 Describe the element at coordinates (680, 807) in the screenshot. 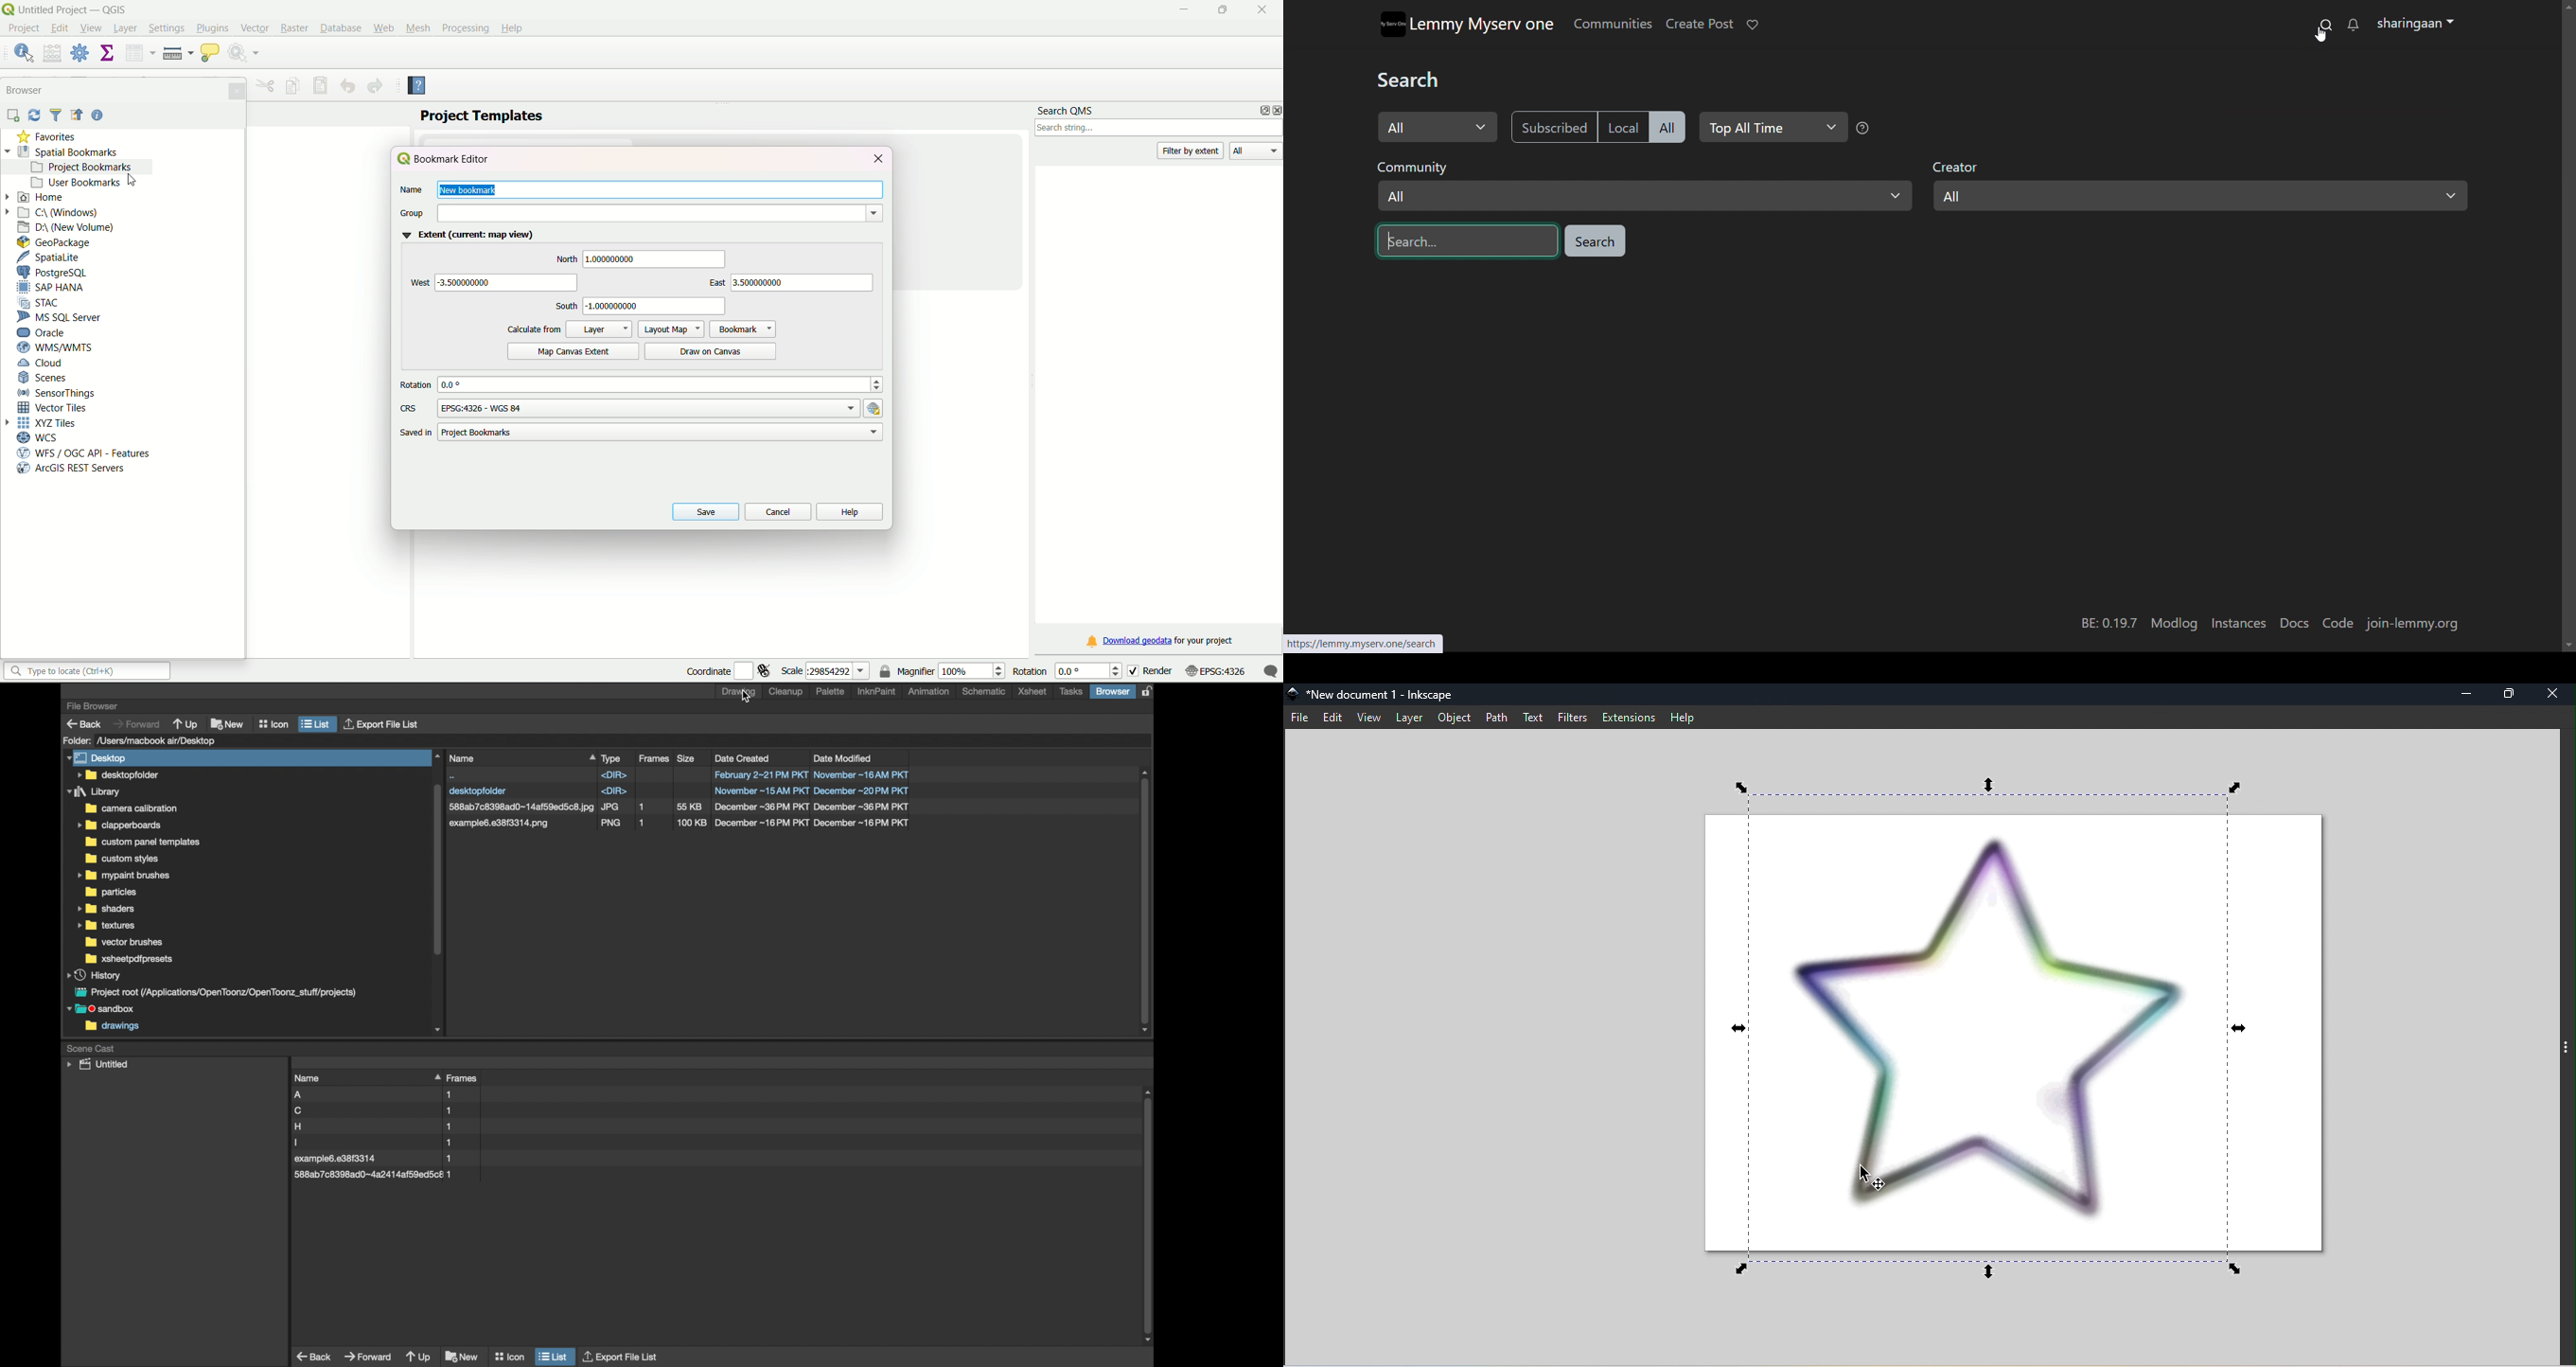

I see `file` at that location.